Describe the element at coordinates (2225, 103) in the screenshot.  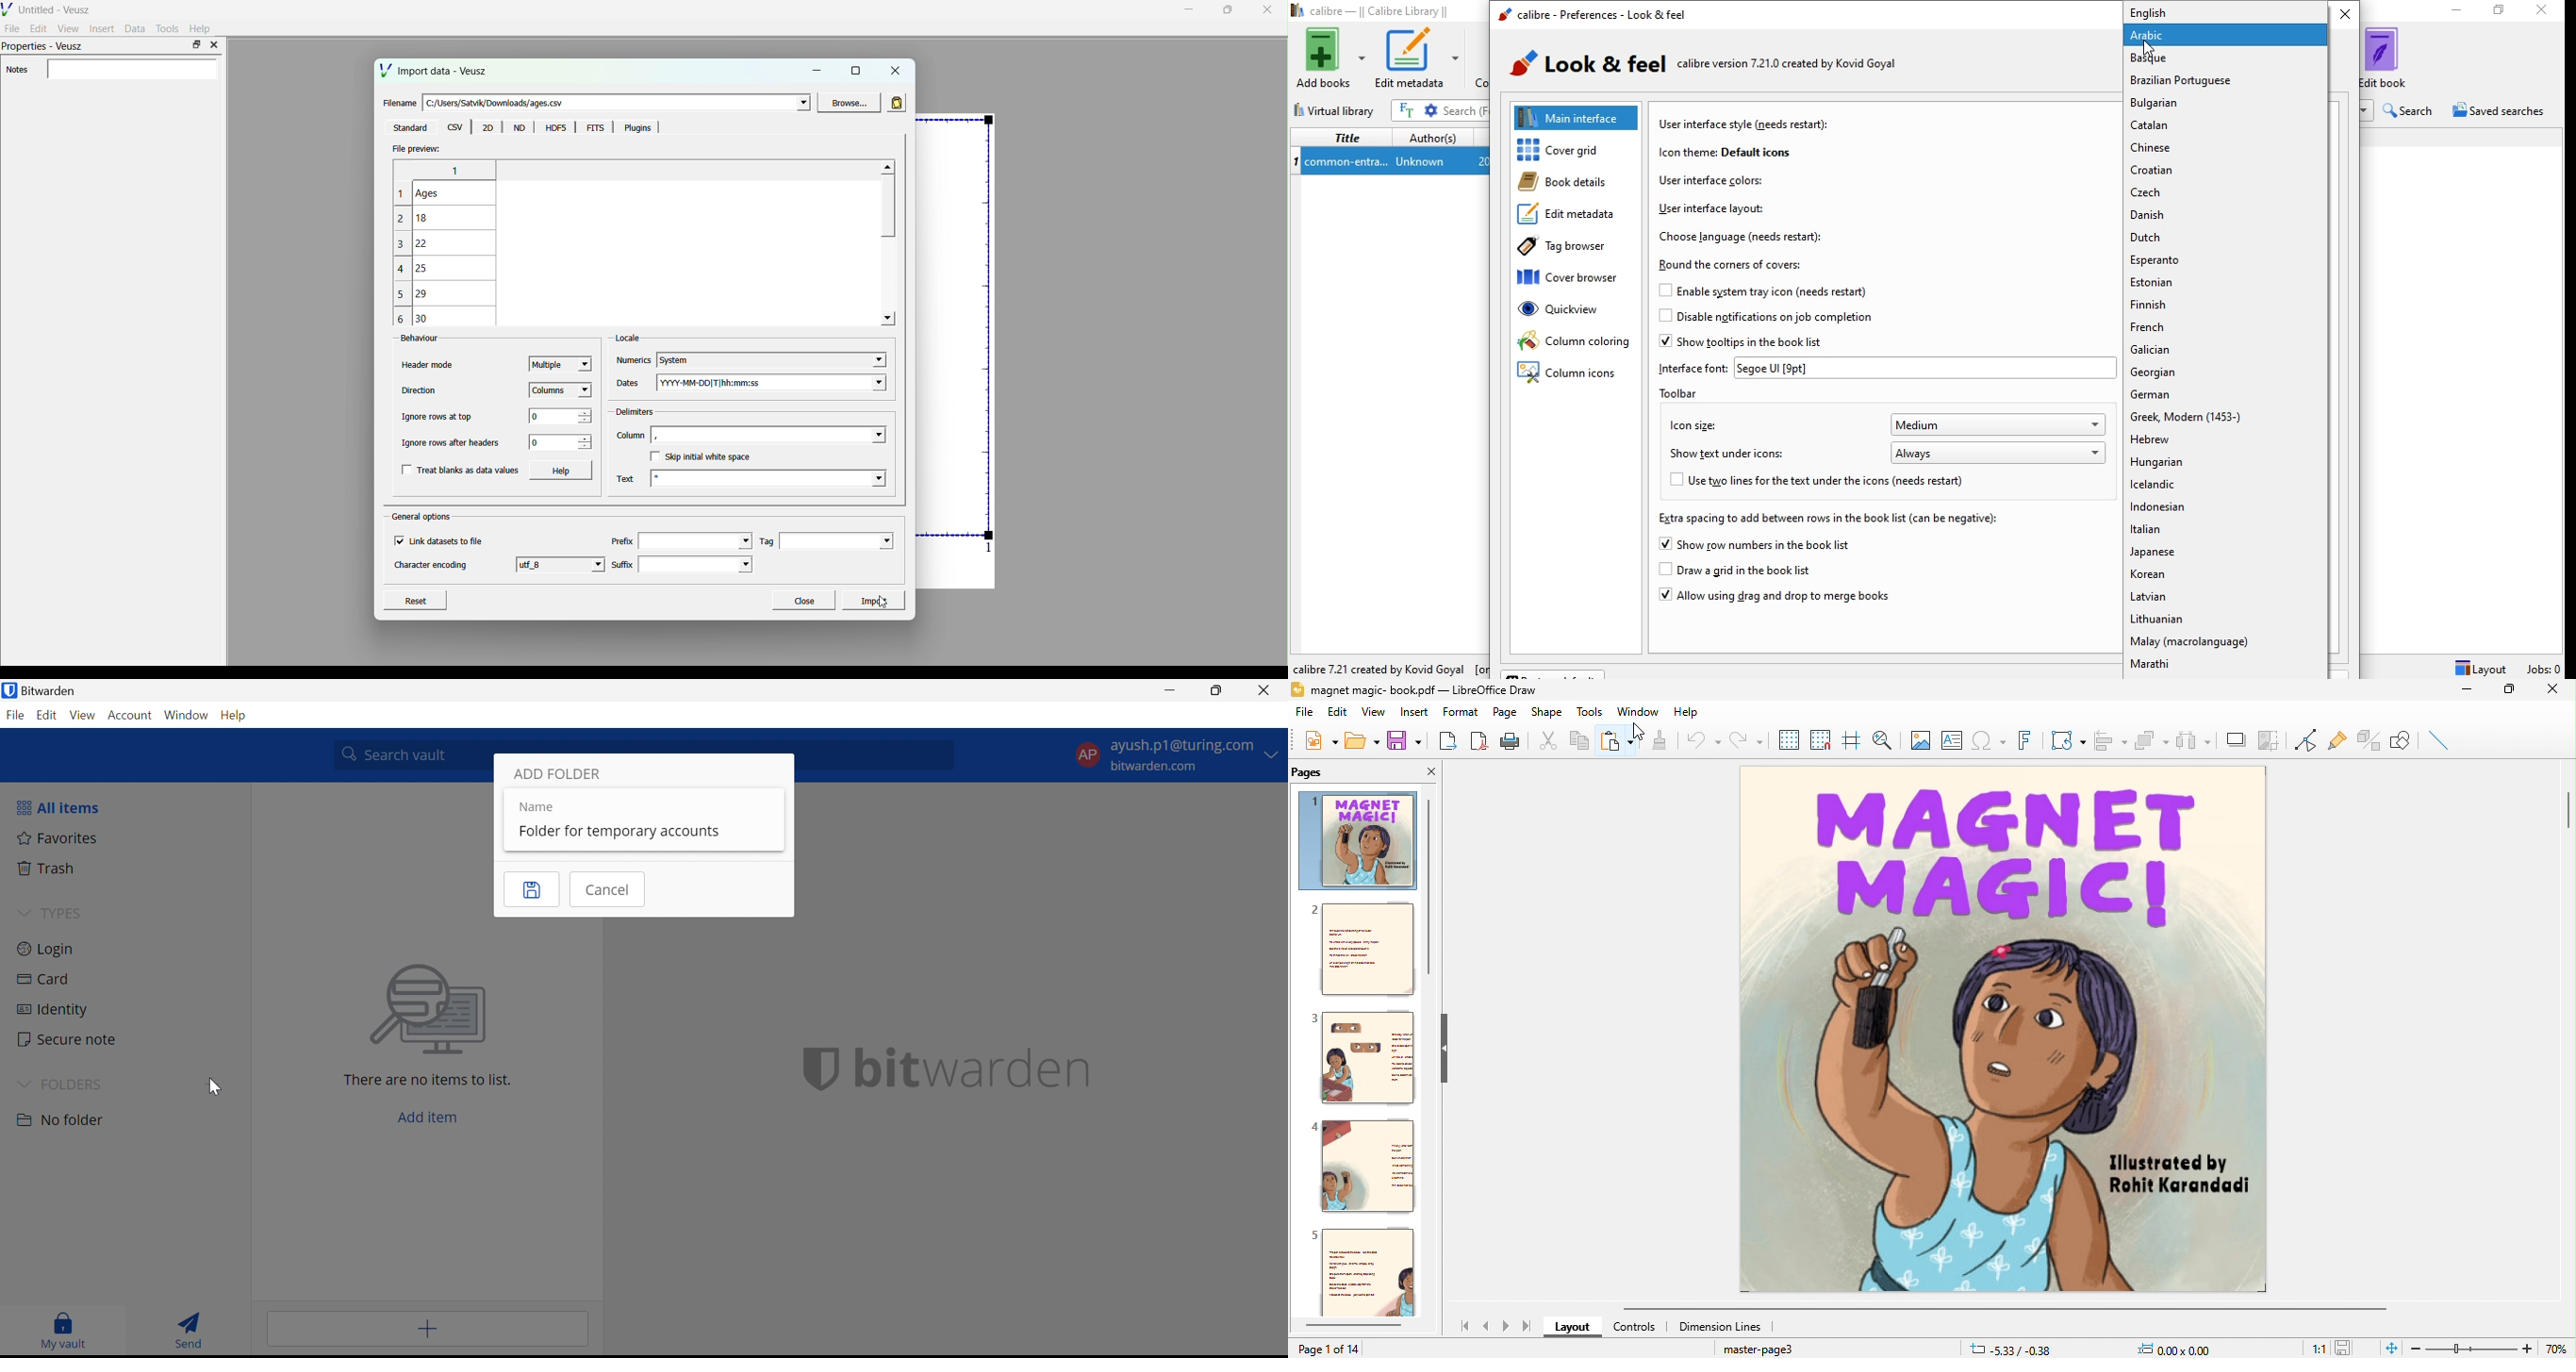
I see `bulgarian` at that location.